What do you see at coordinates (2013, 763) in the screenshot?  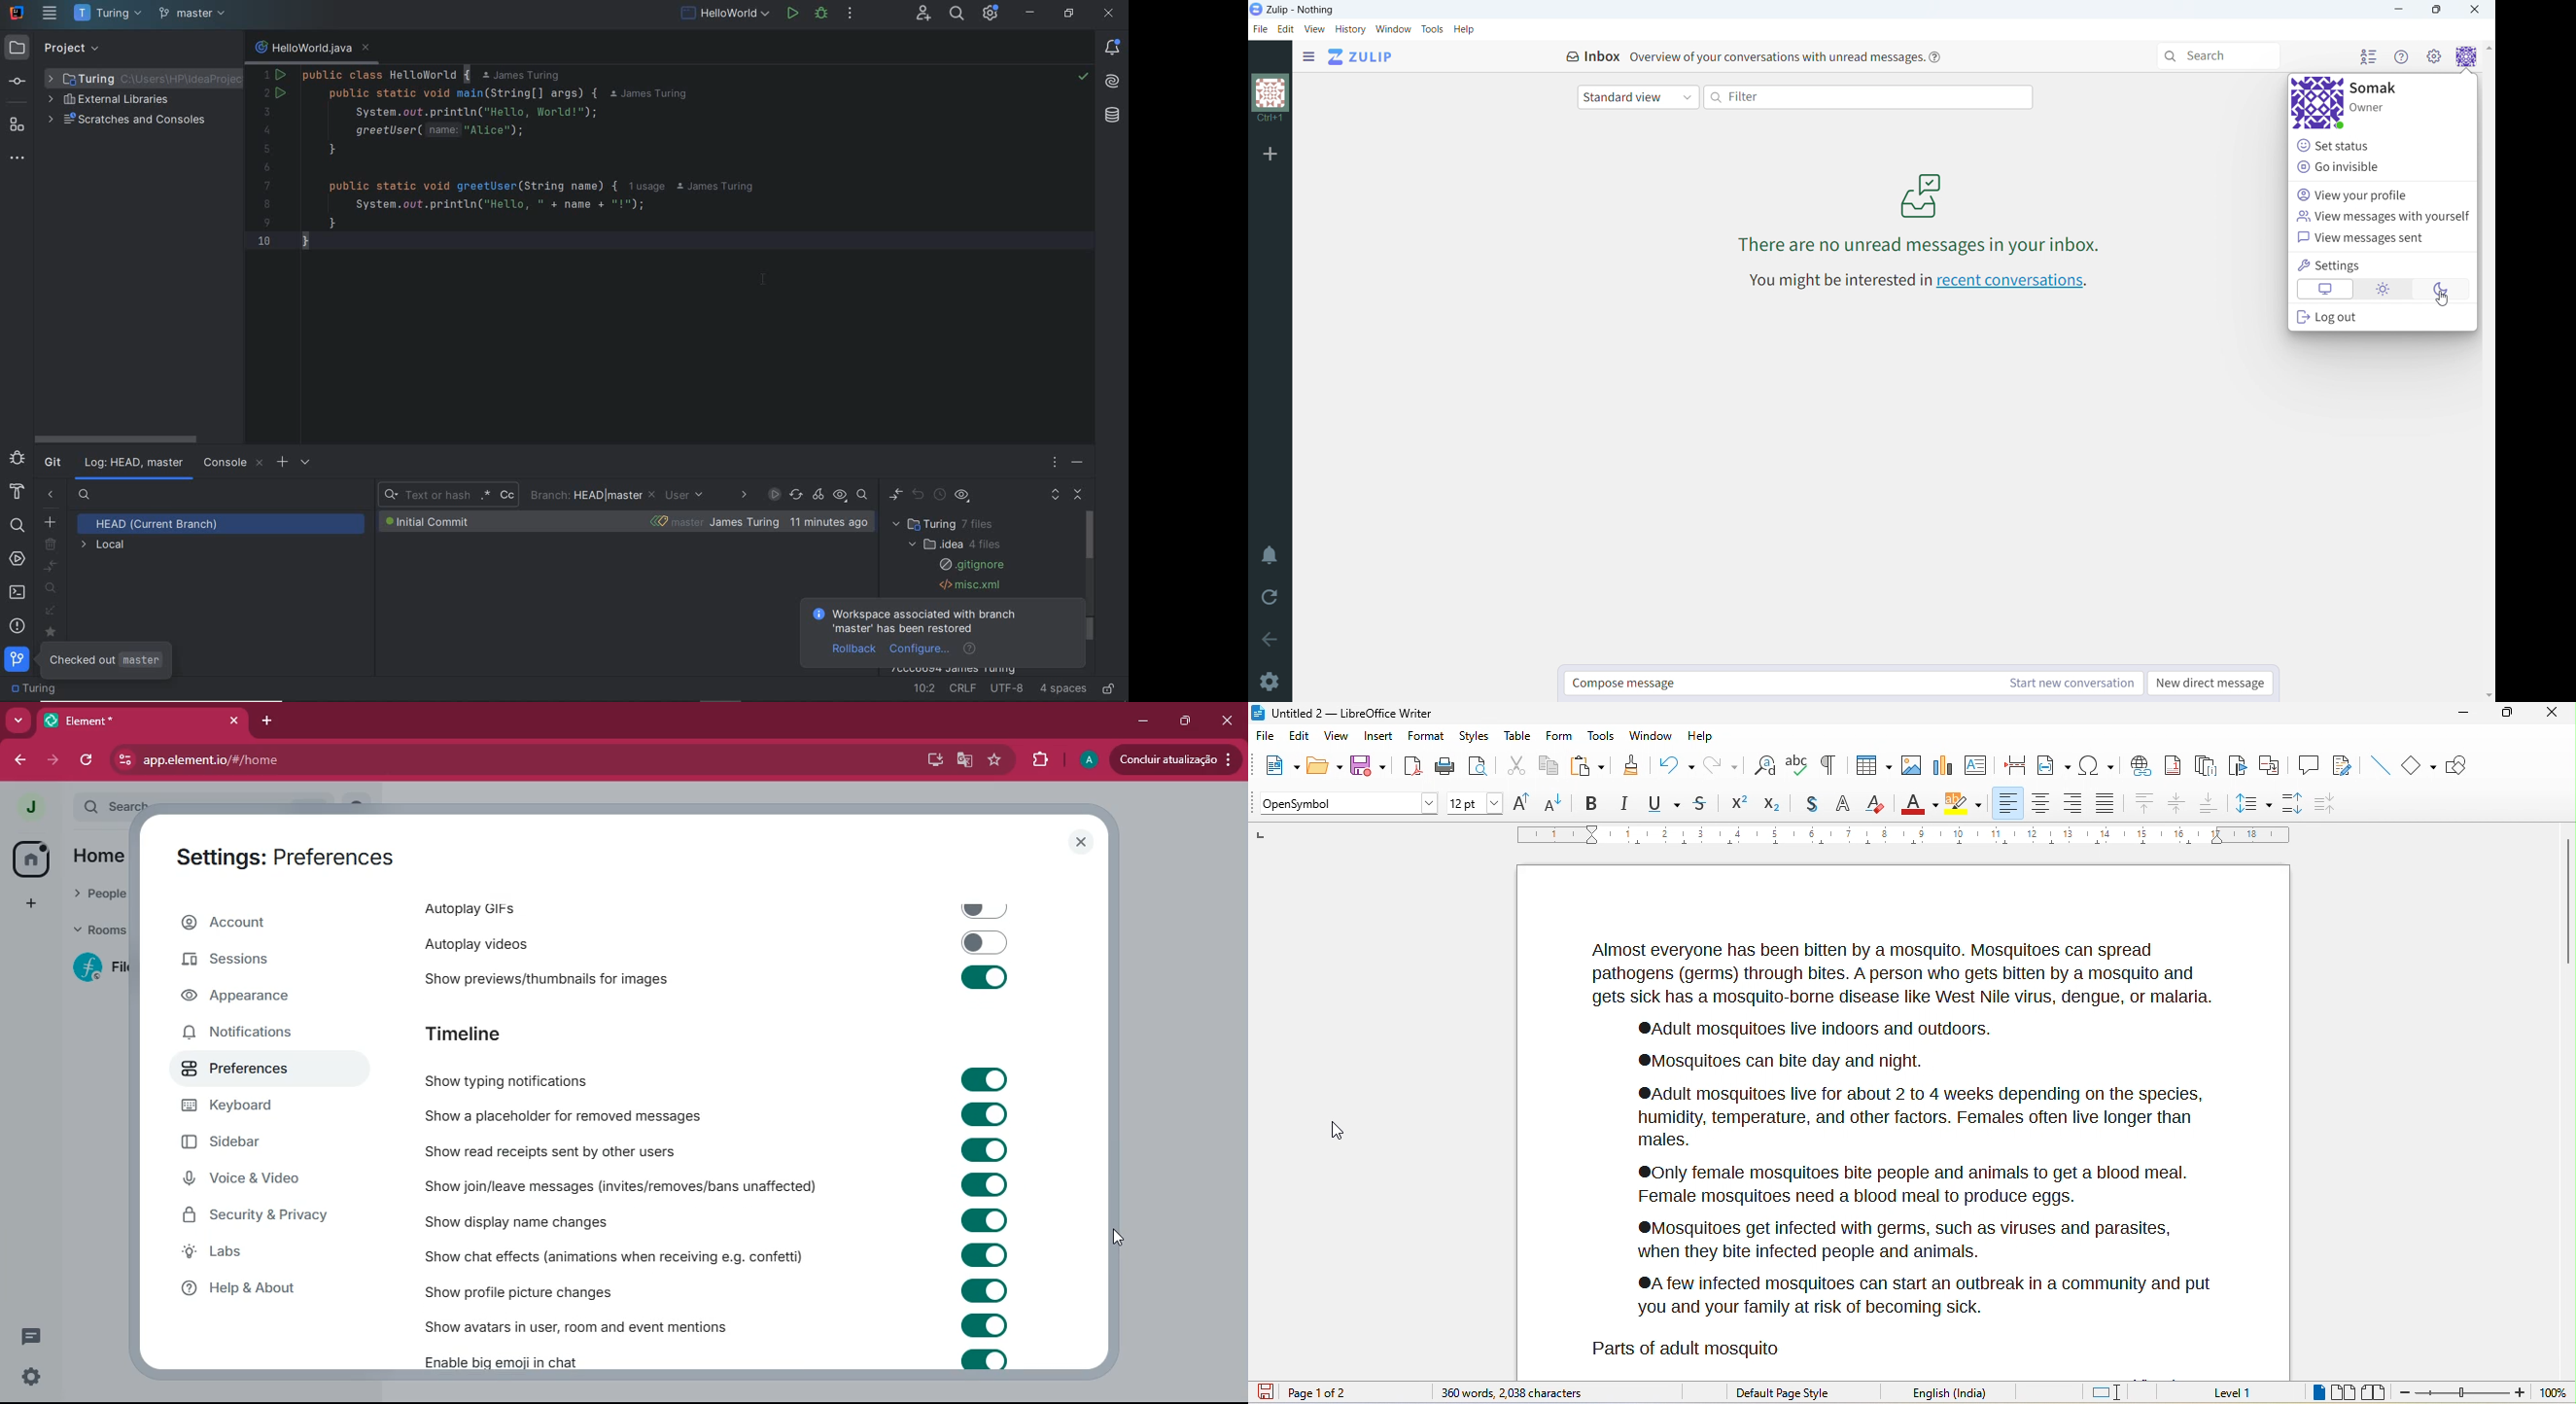 I see `page break` at bounding box center [2013, 763].